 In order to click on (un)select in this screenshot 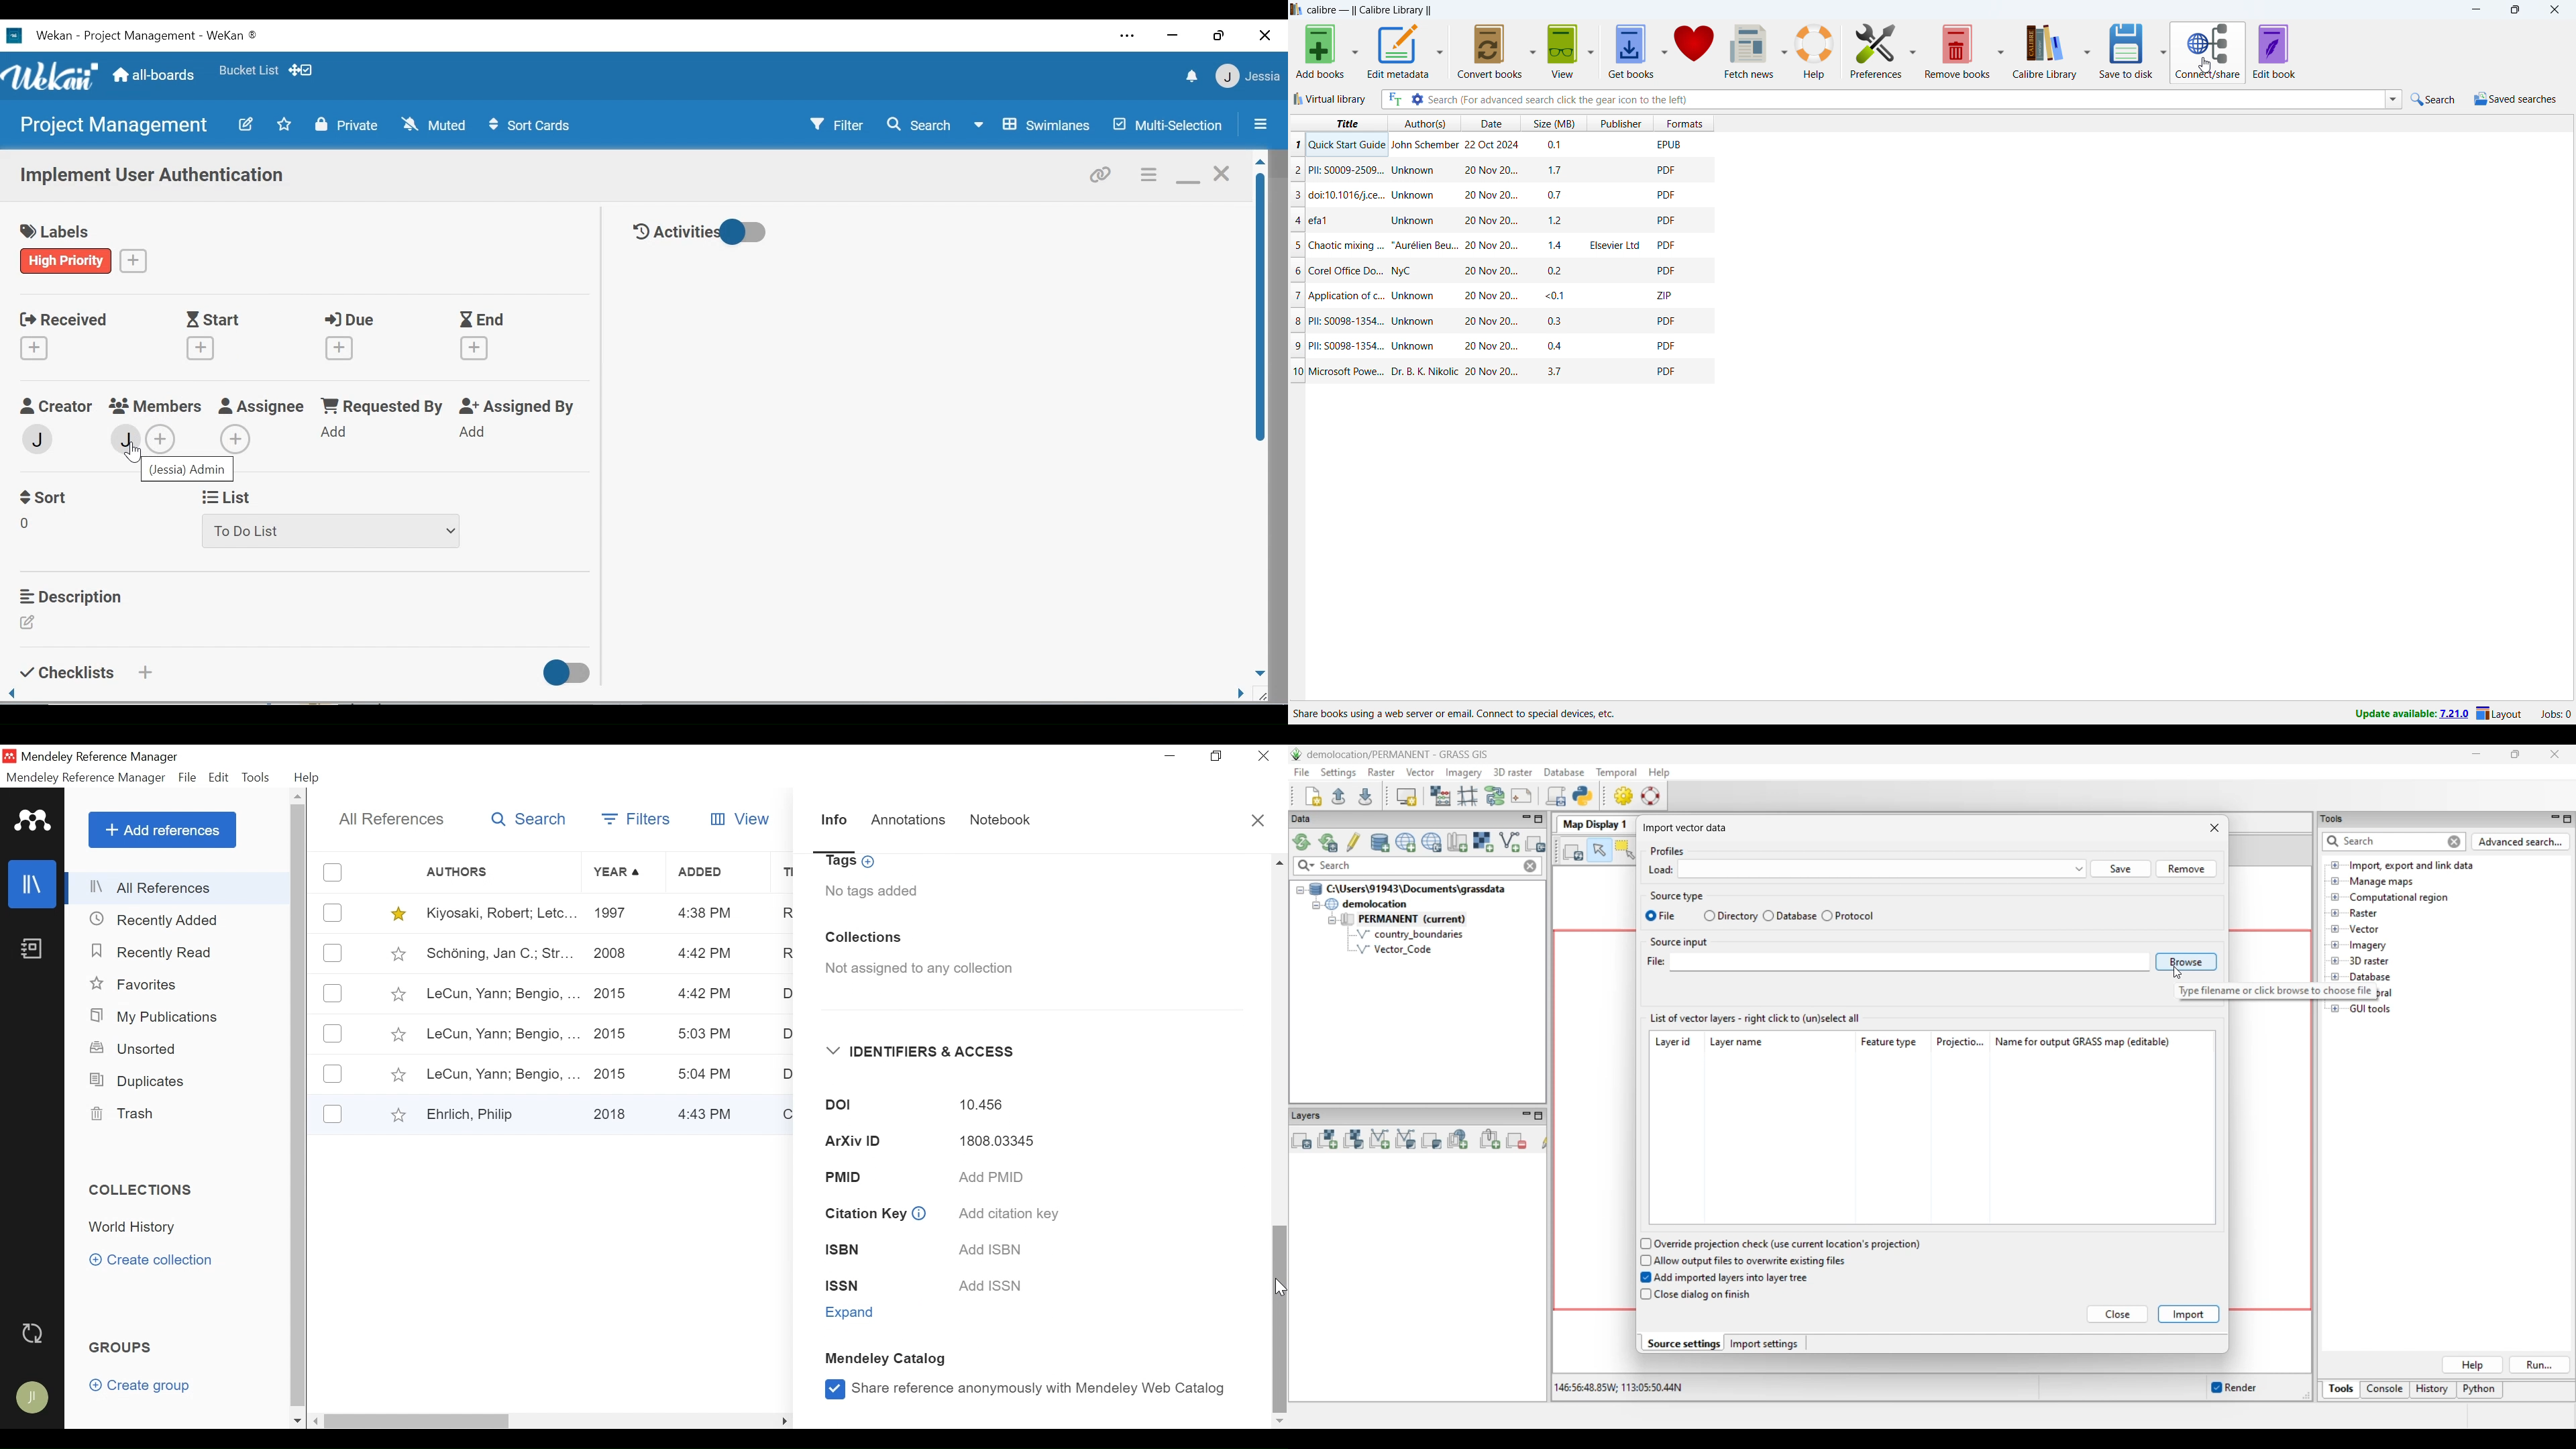, I will do `click(333, 1074)`.